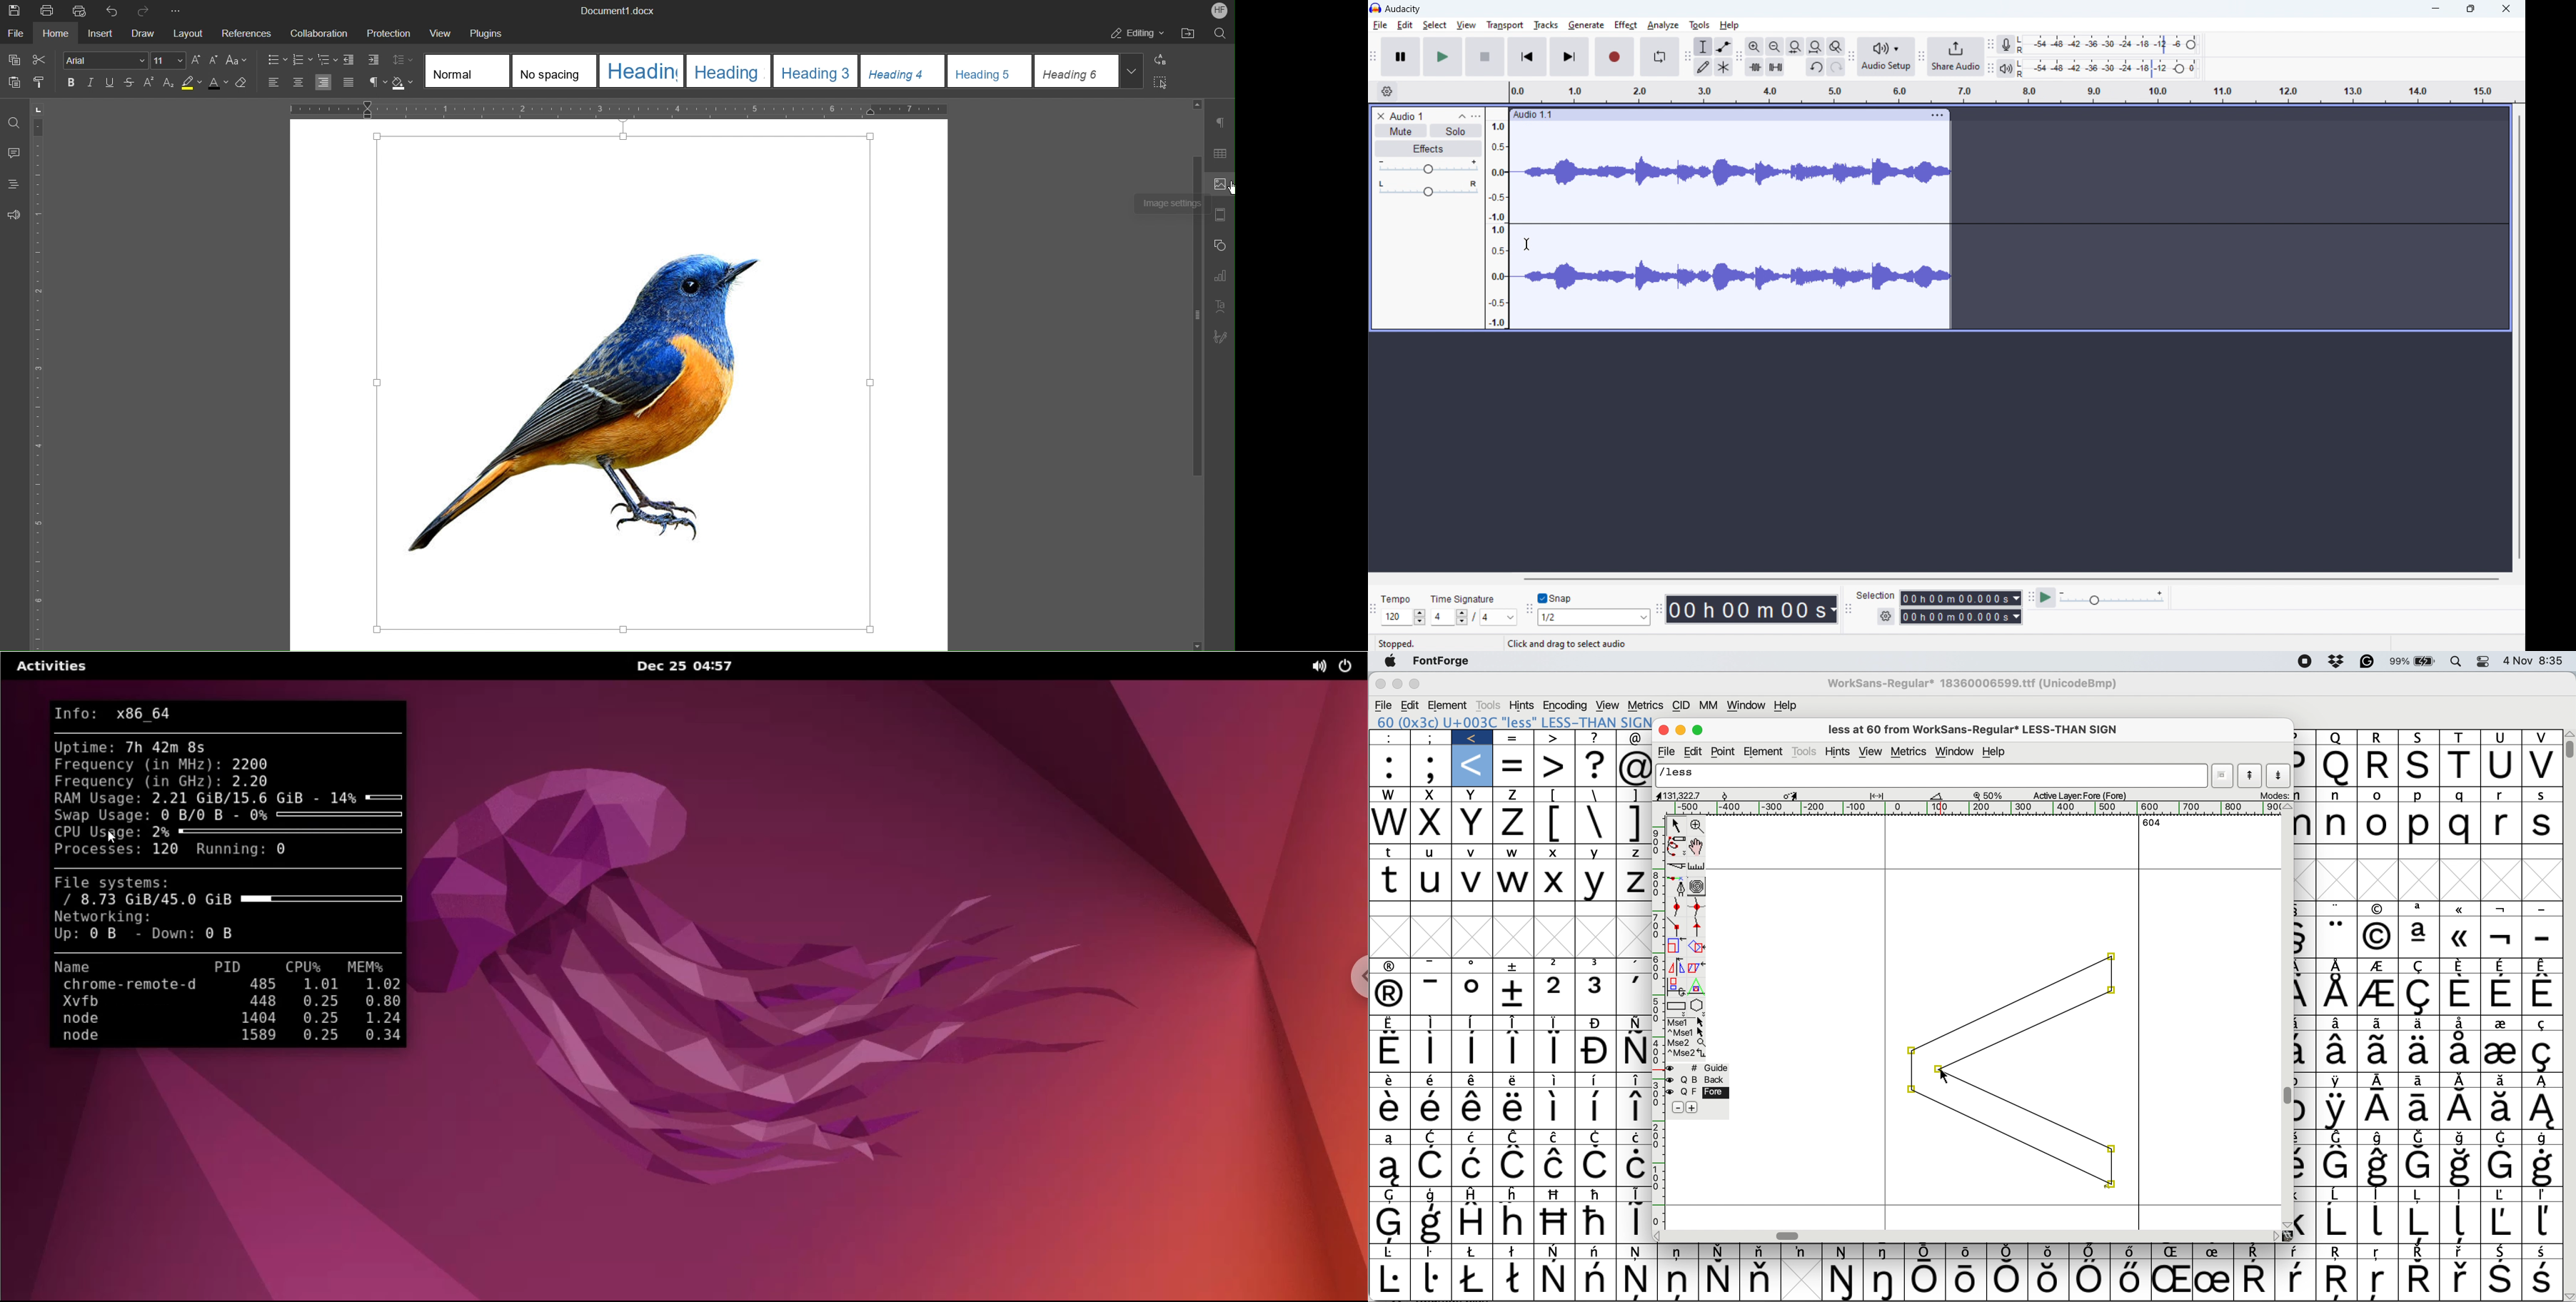 The width and height of the screenshot is (2576, 1316). I want to click on Line Spacing, so click(402, 60).